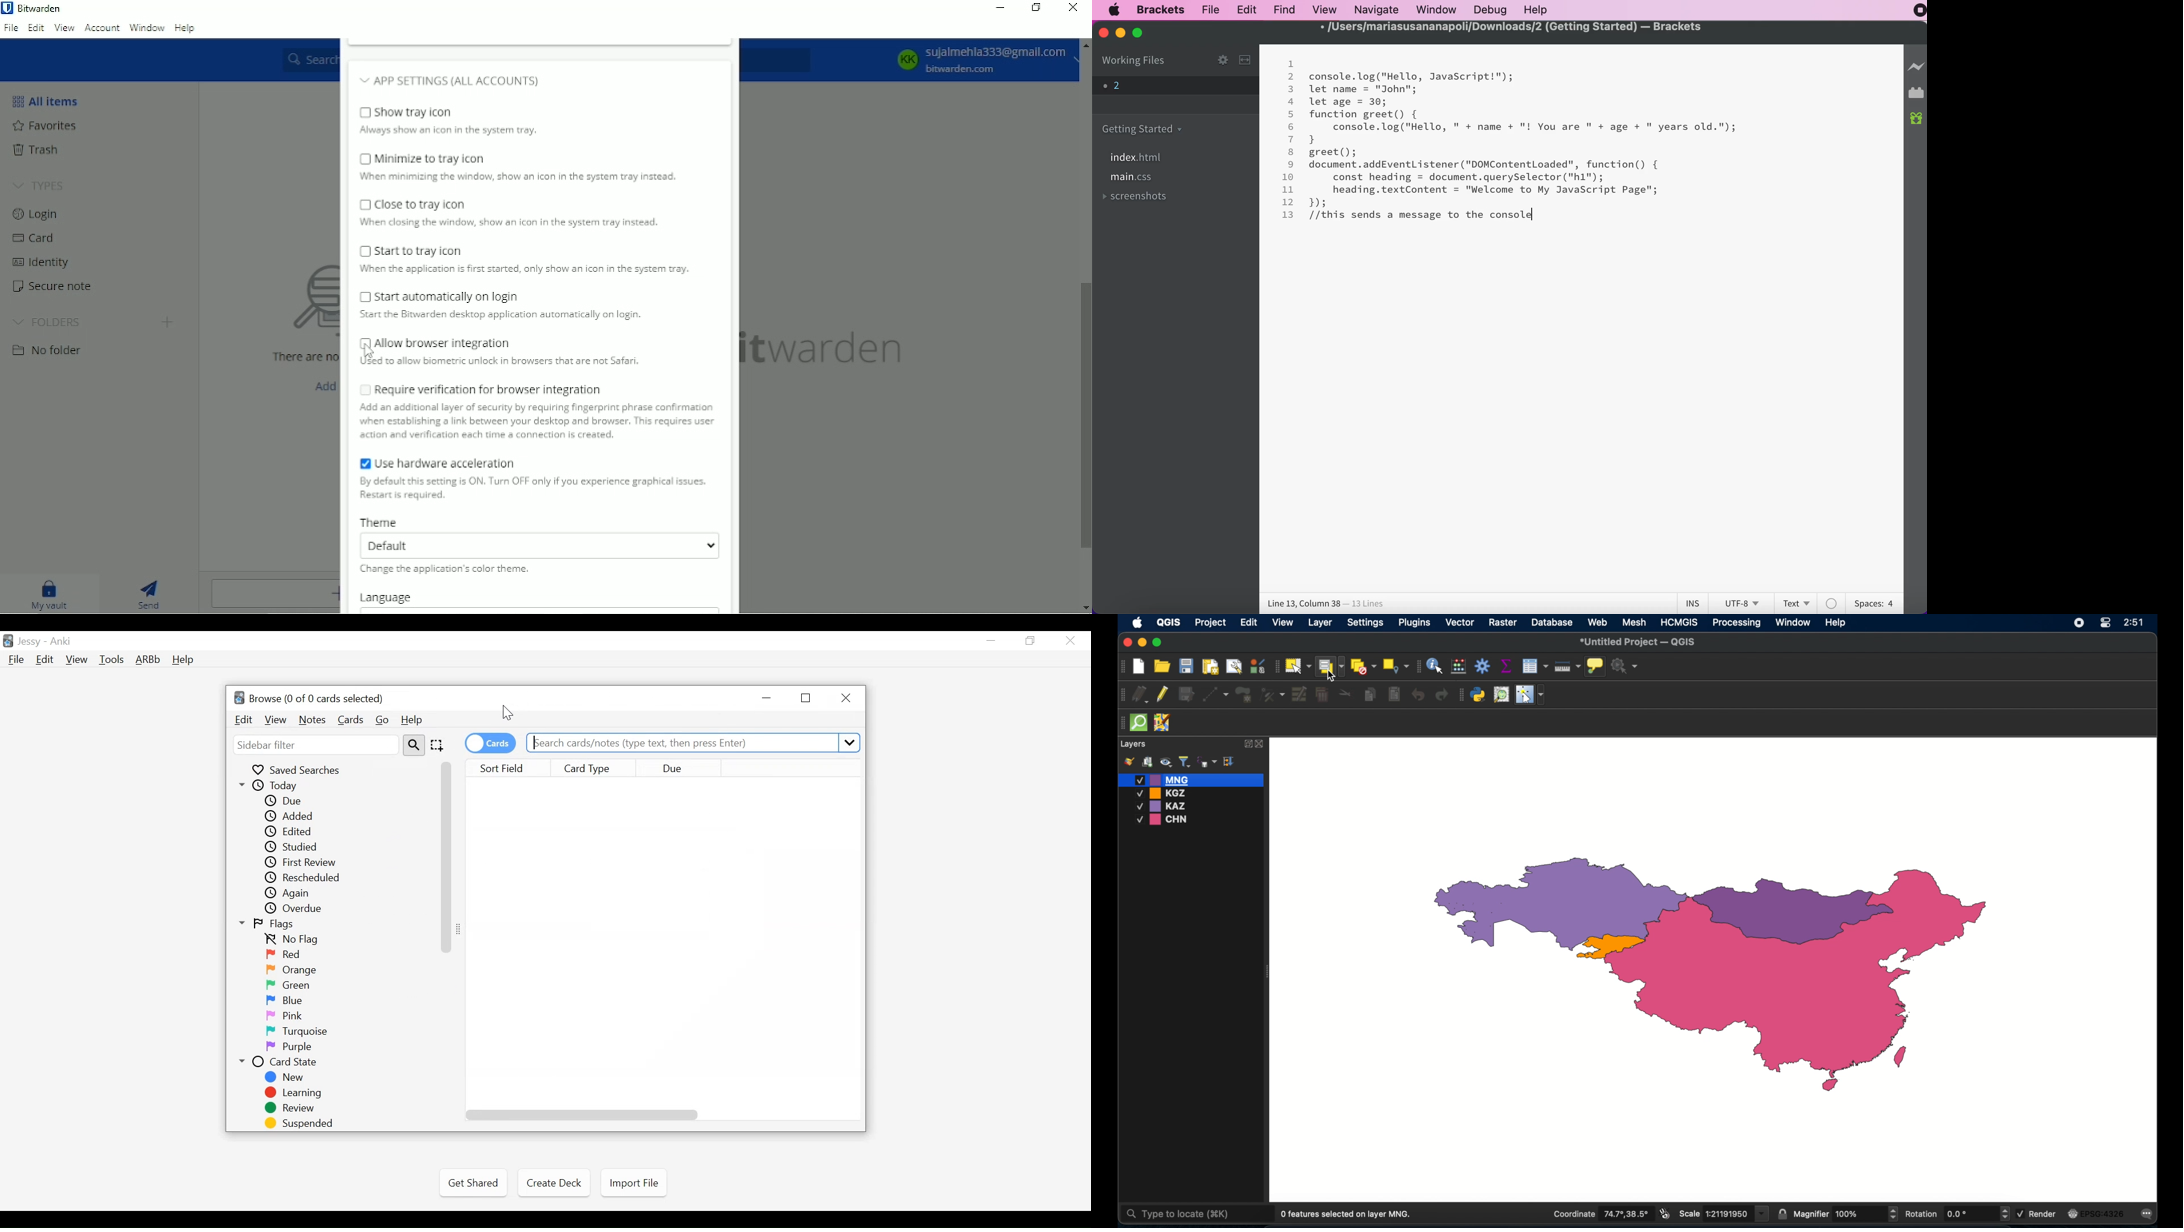  What do you see at coordinates (1142, 62) in the screenshot?
I see `working files` at bounding box center [1142, 62].